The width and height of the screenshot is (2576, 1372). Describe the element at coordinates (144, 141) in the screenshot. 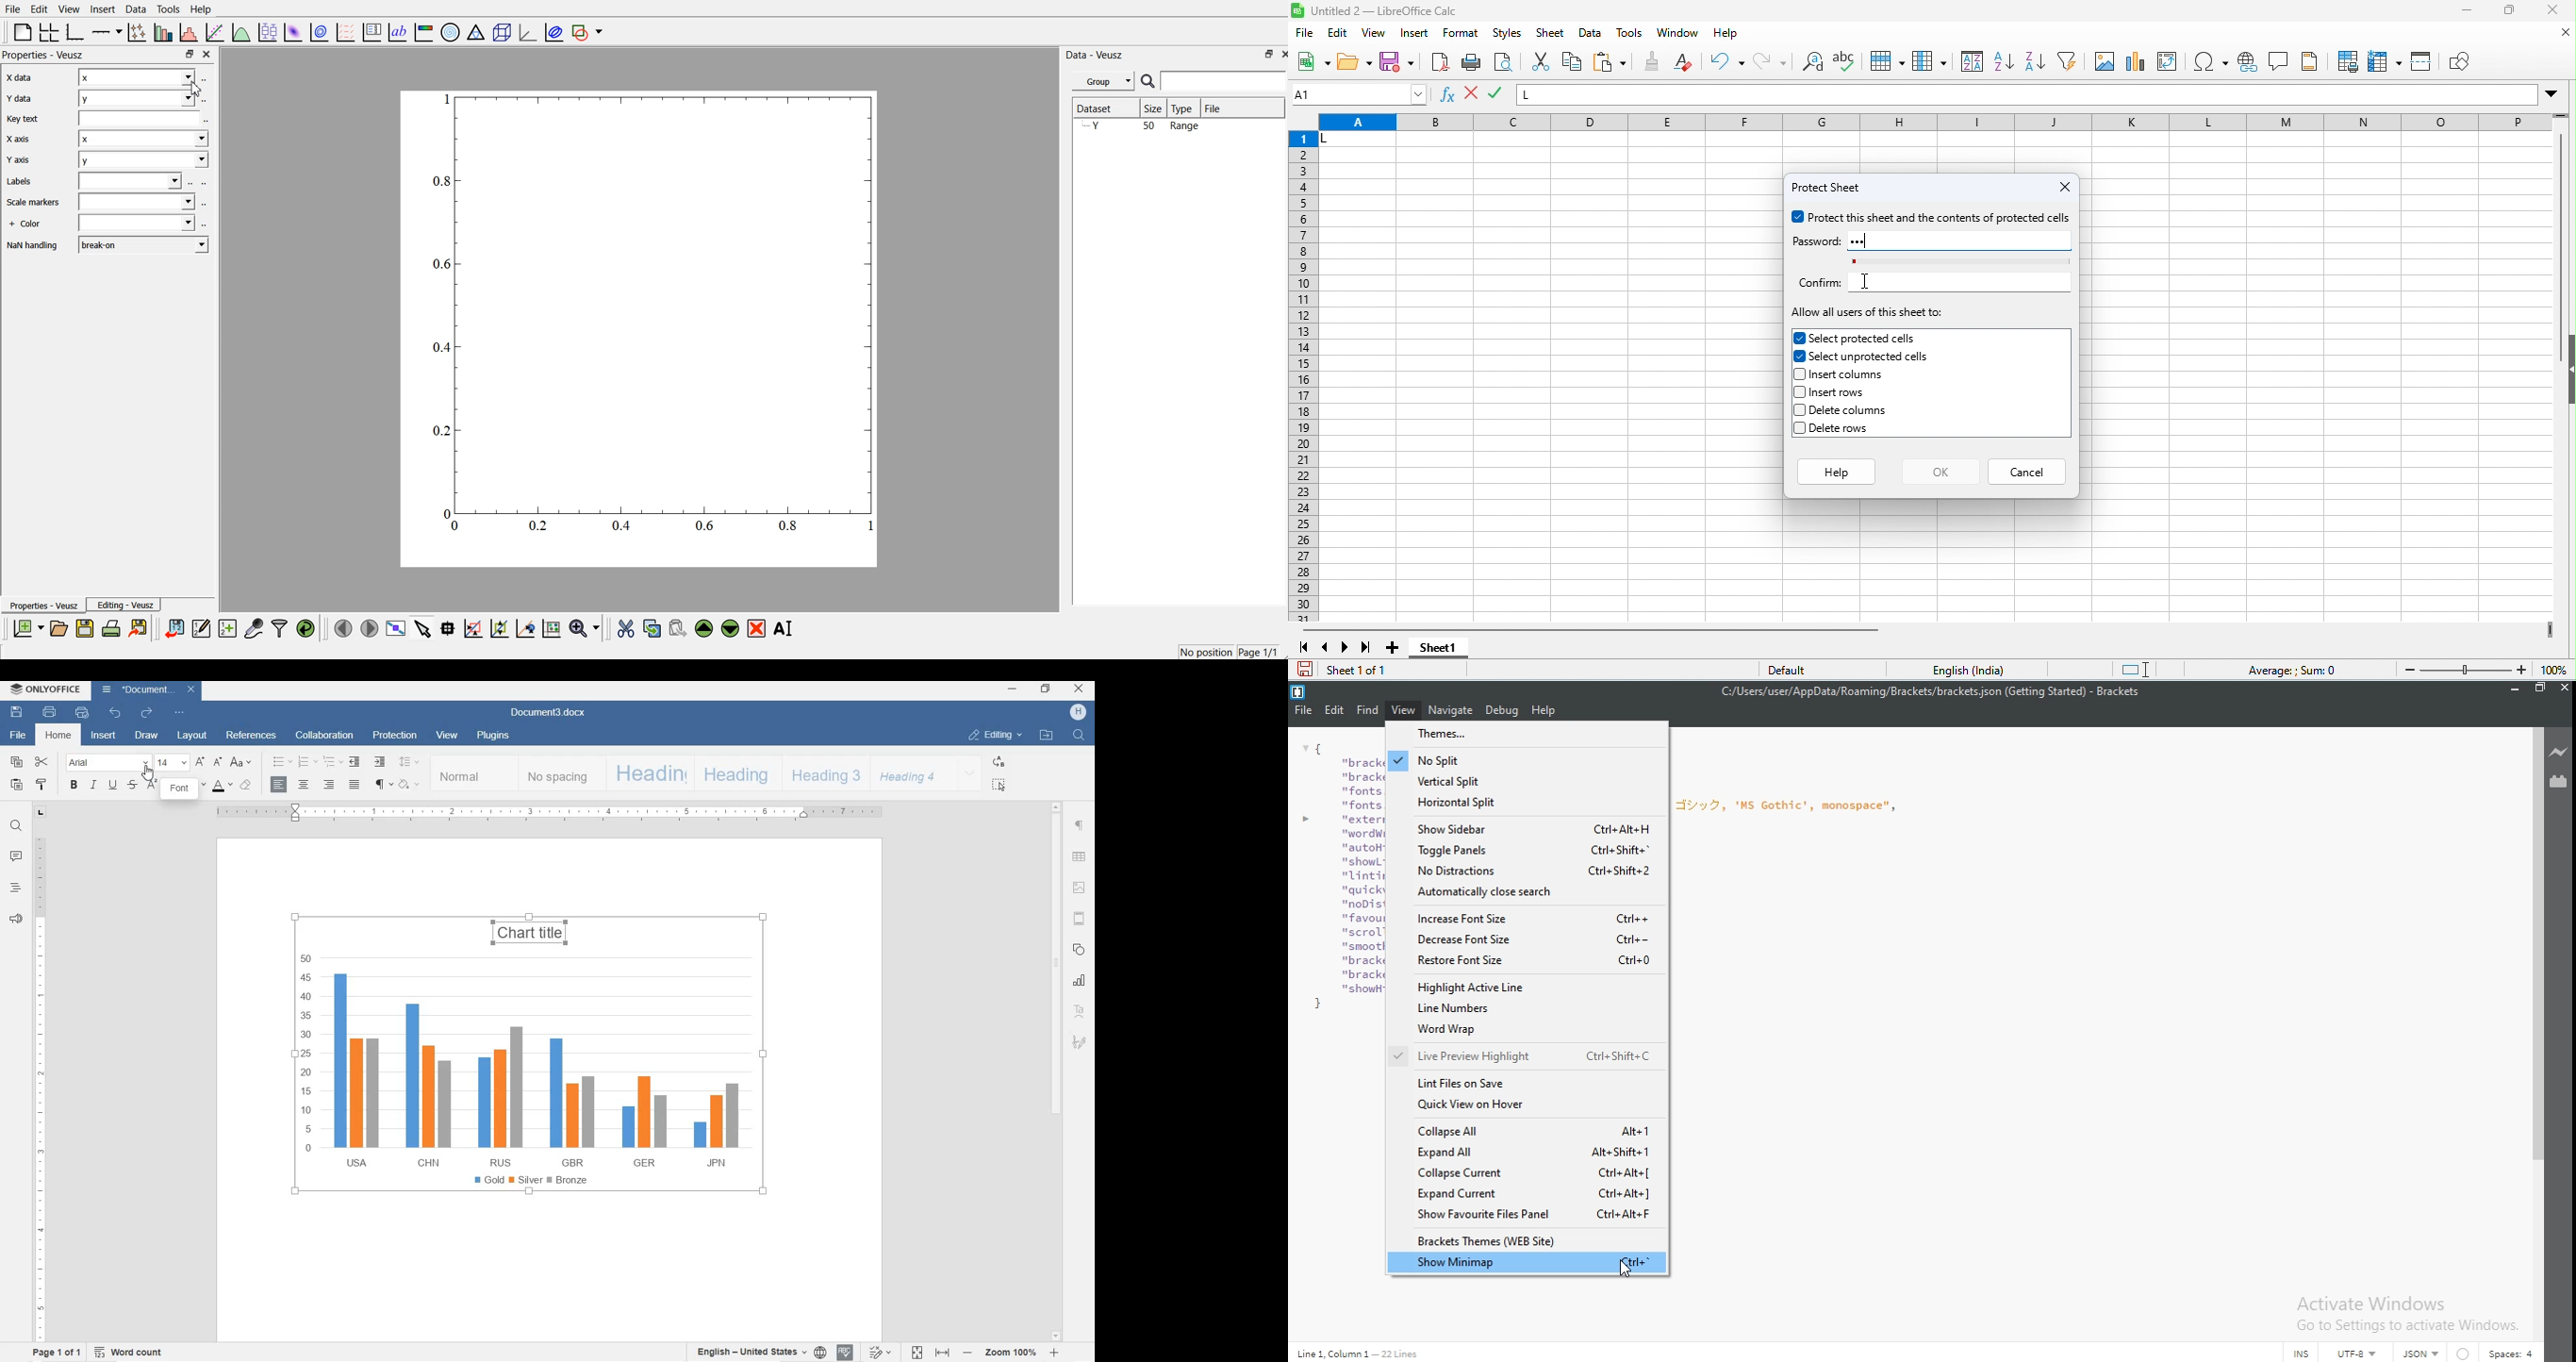

I see `x` at that location.